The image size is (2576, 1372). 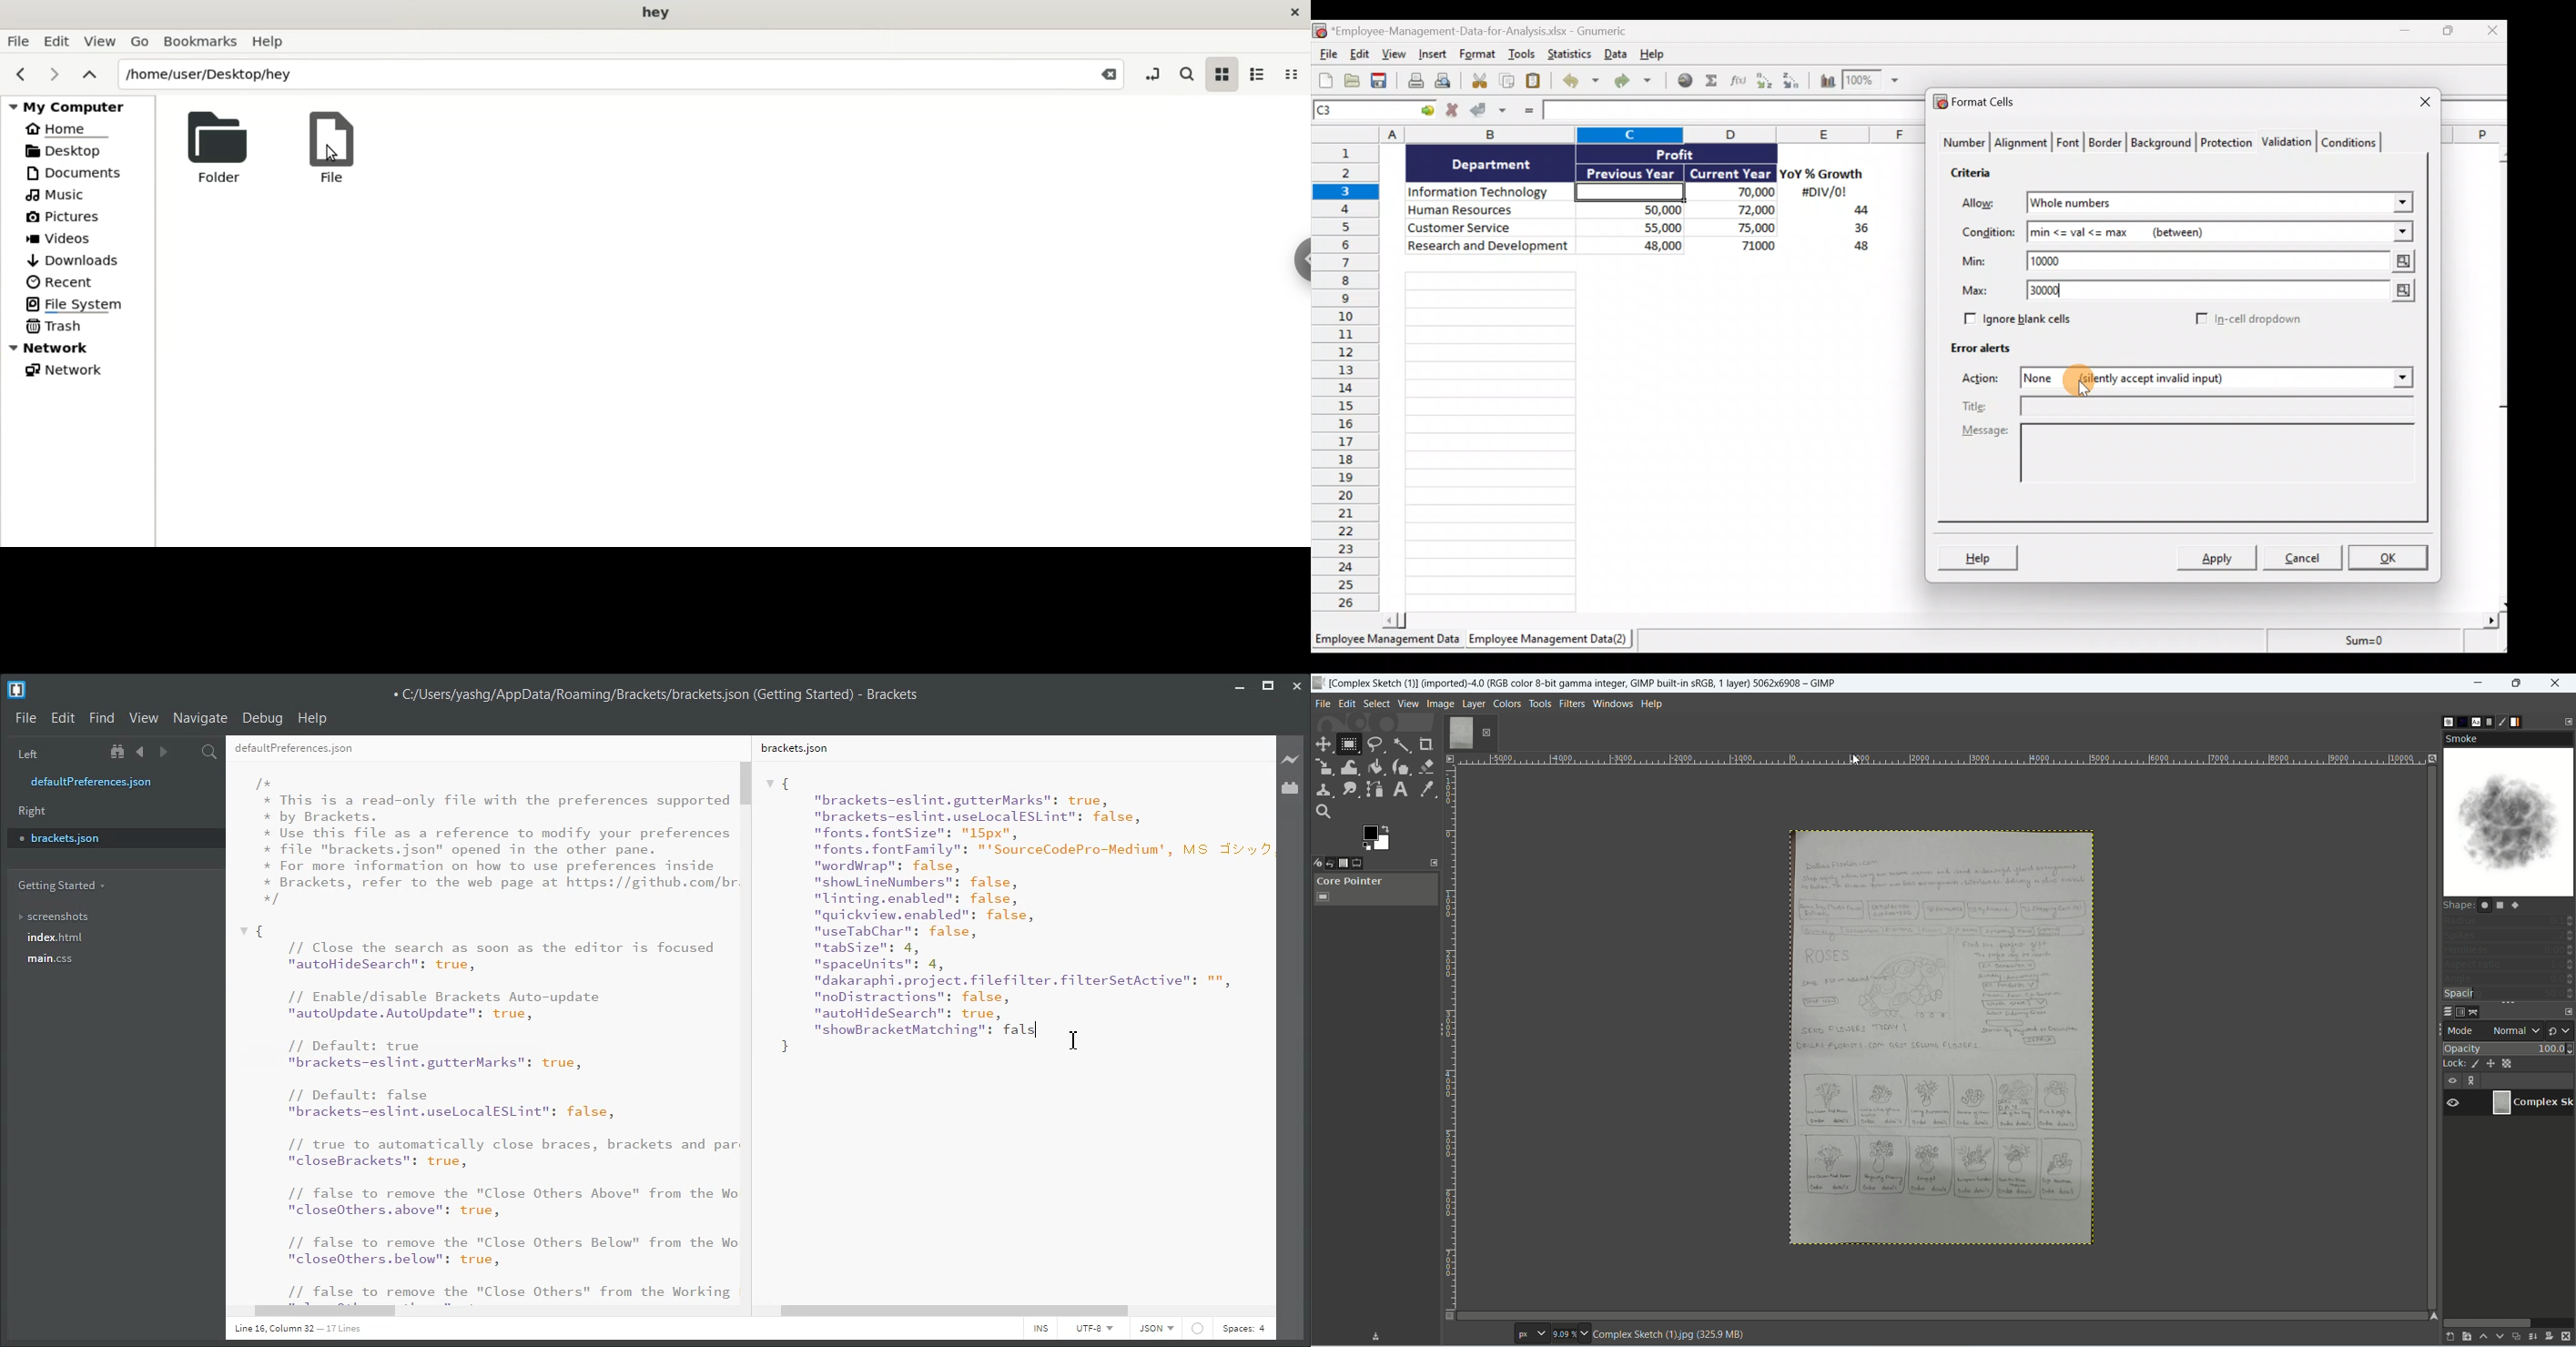 What do you see at coordinates (54, 75) in the screenshot?
I see `next` at bounding box center [54, 75].